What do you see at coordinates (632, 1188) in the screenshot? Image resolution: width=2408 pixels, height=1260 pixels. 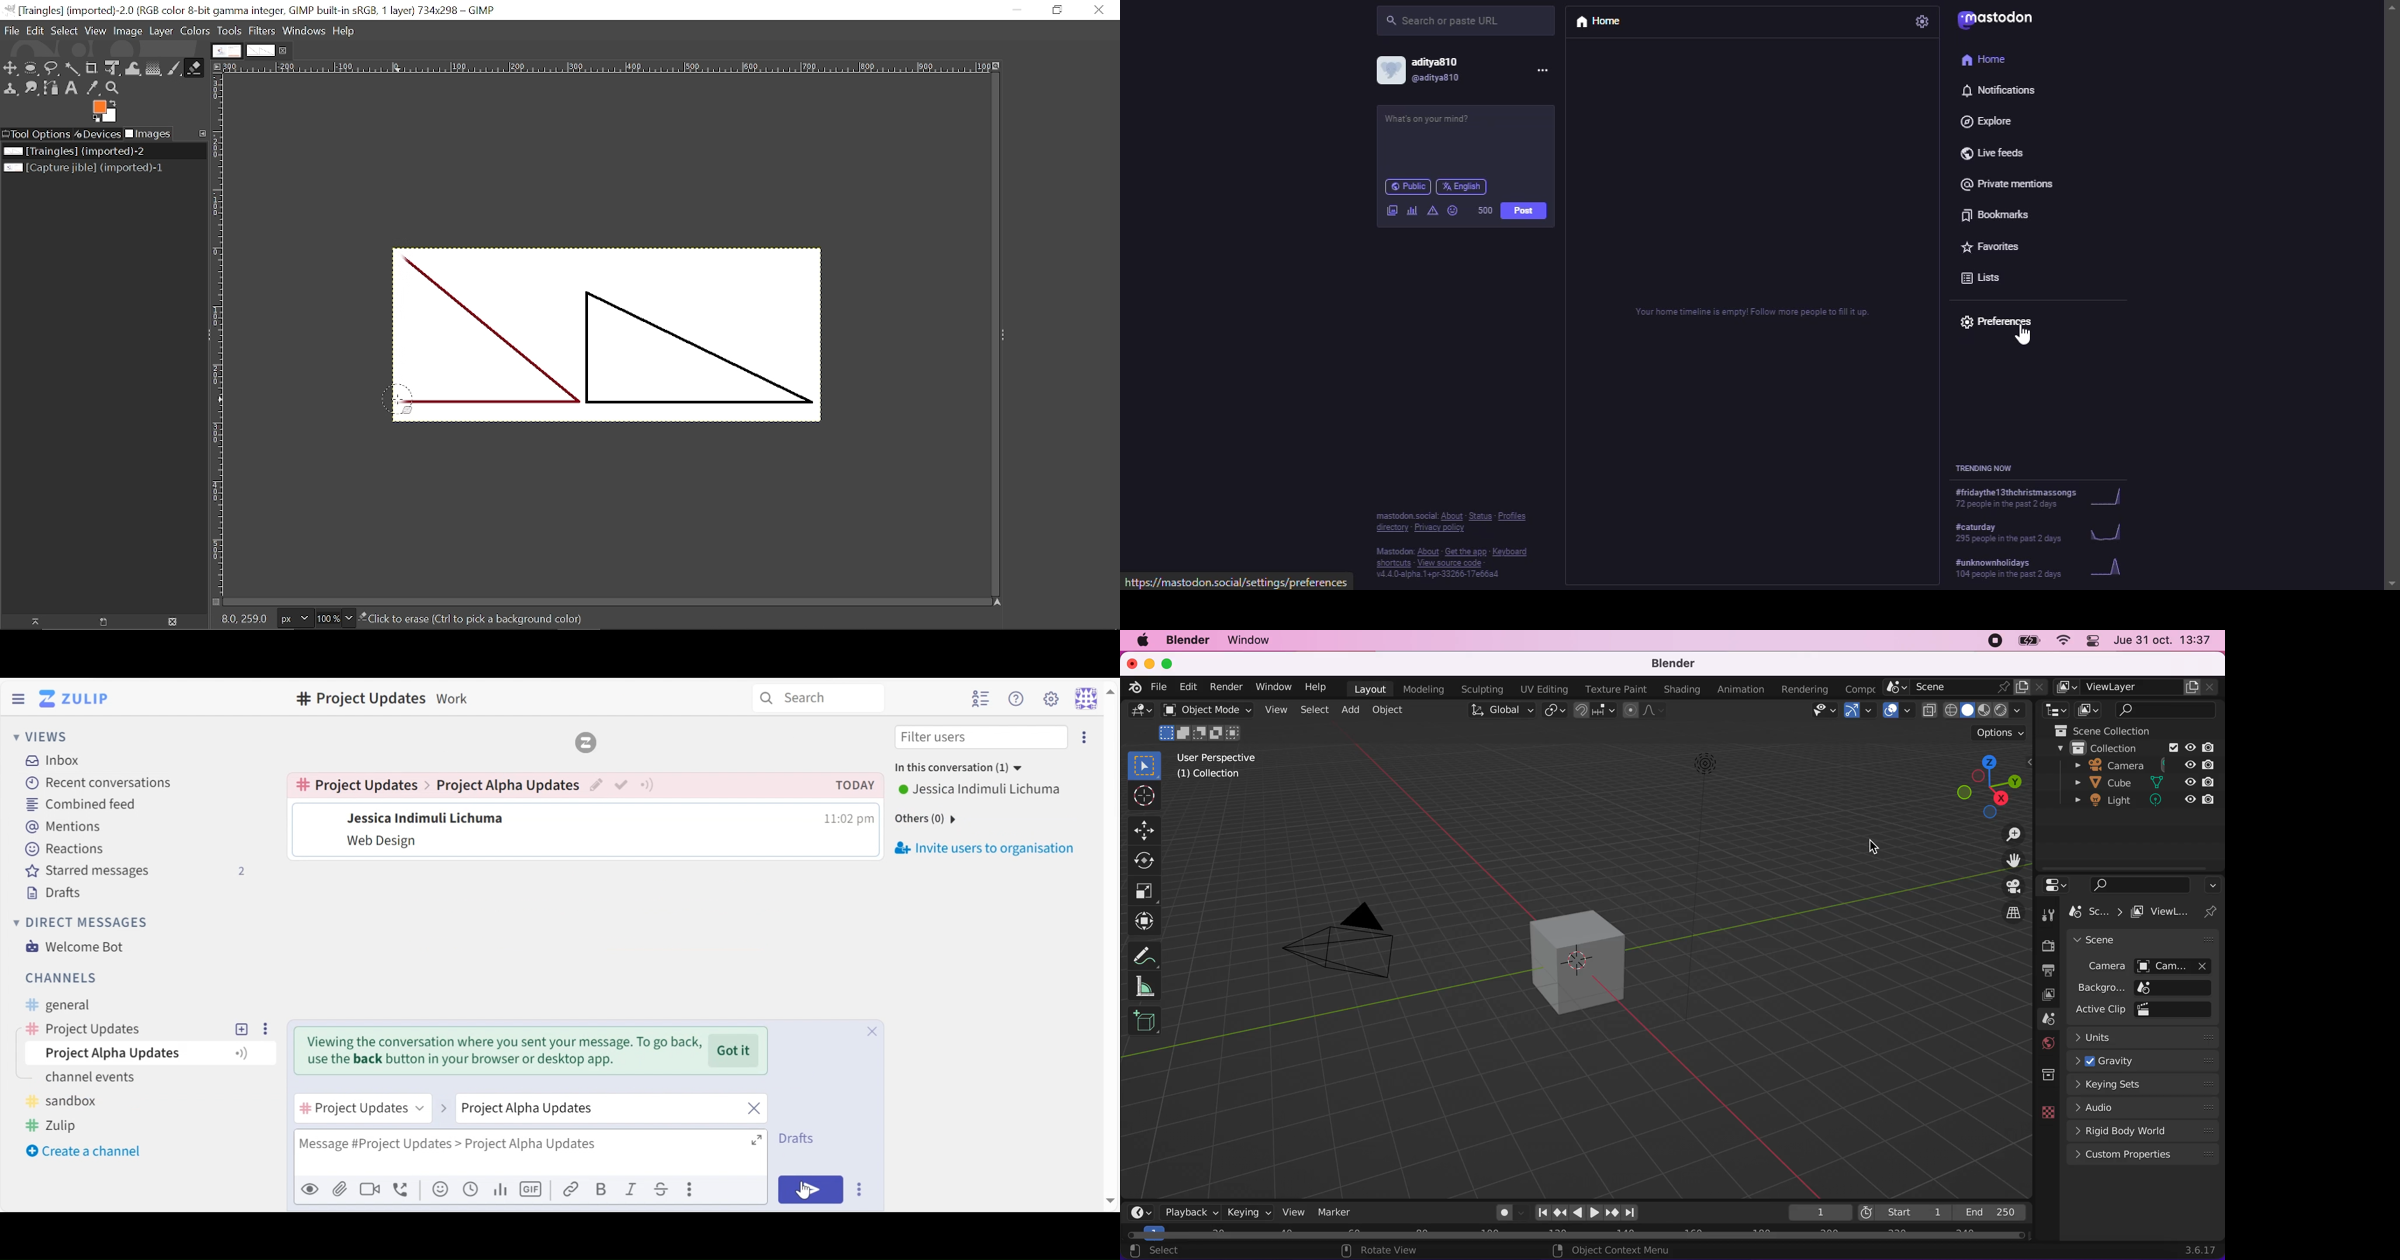 I see `Italics` at bounding box center [632, 1188].